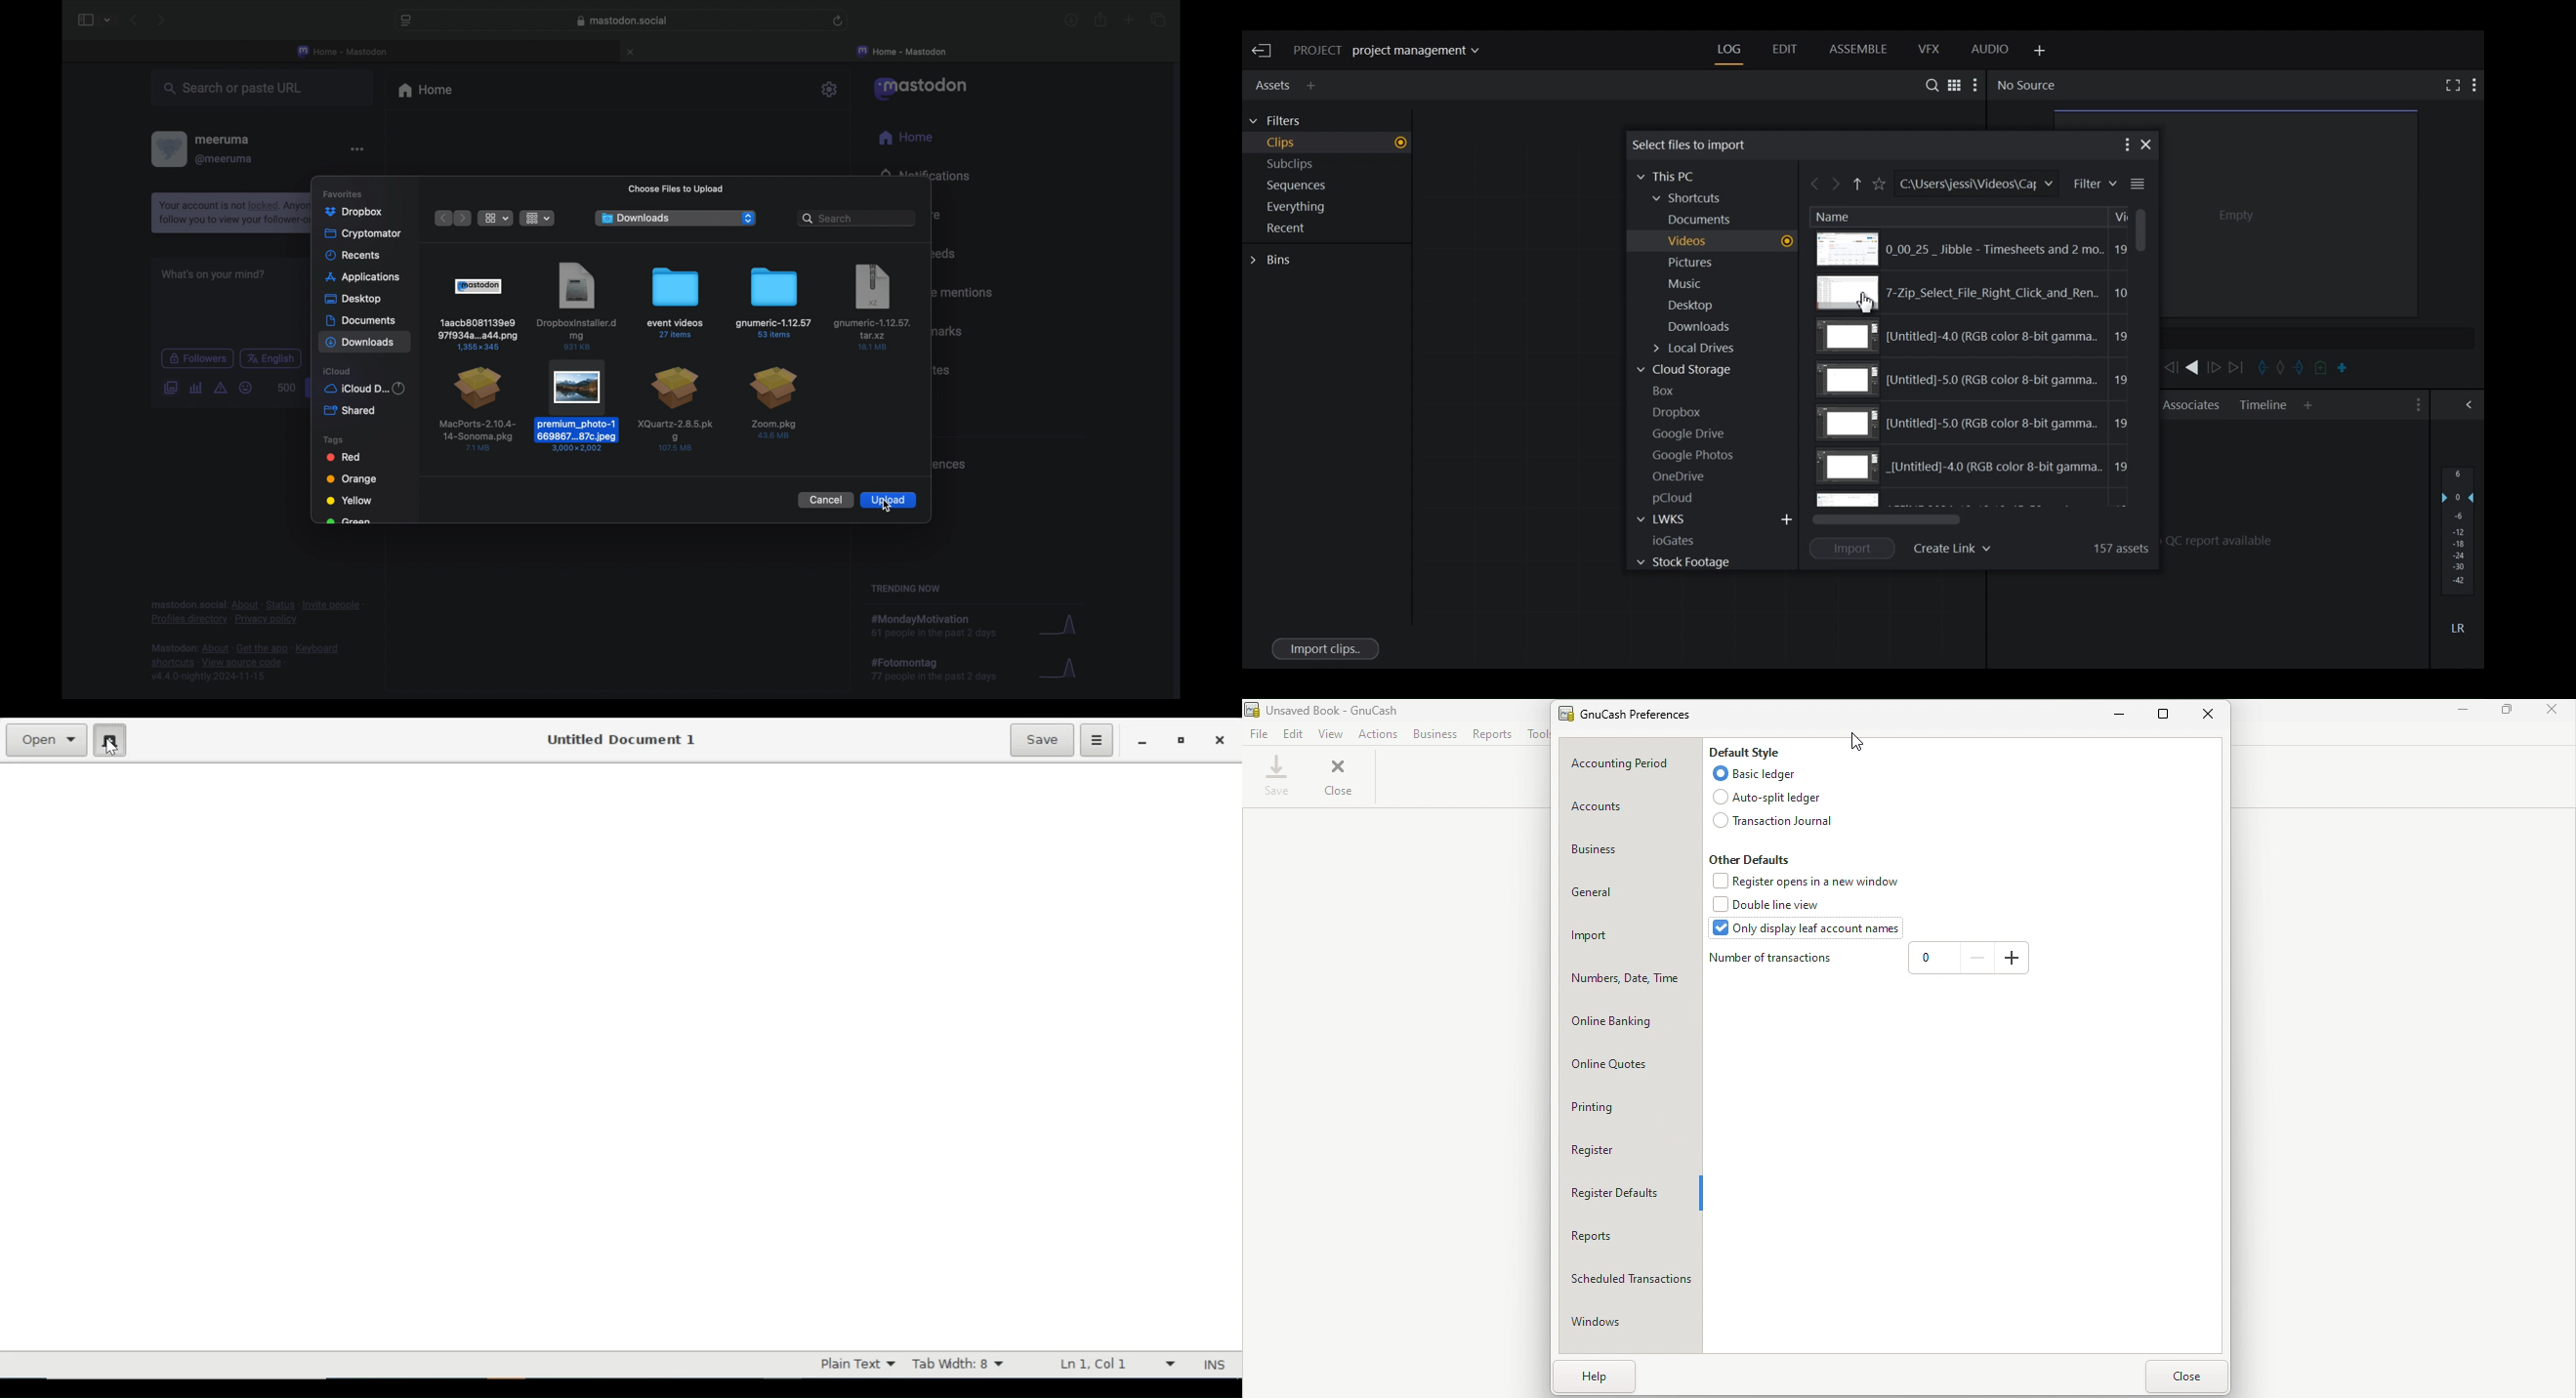 This screenshot has width=2576, height=1400. Describe the element at coordinates (1858, 186) in the screenshot. I see `Click to go to the parent folder` at that location.